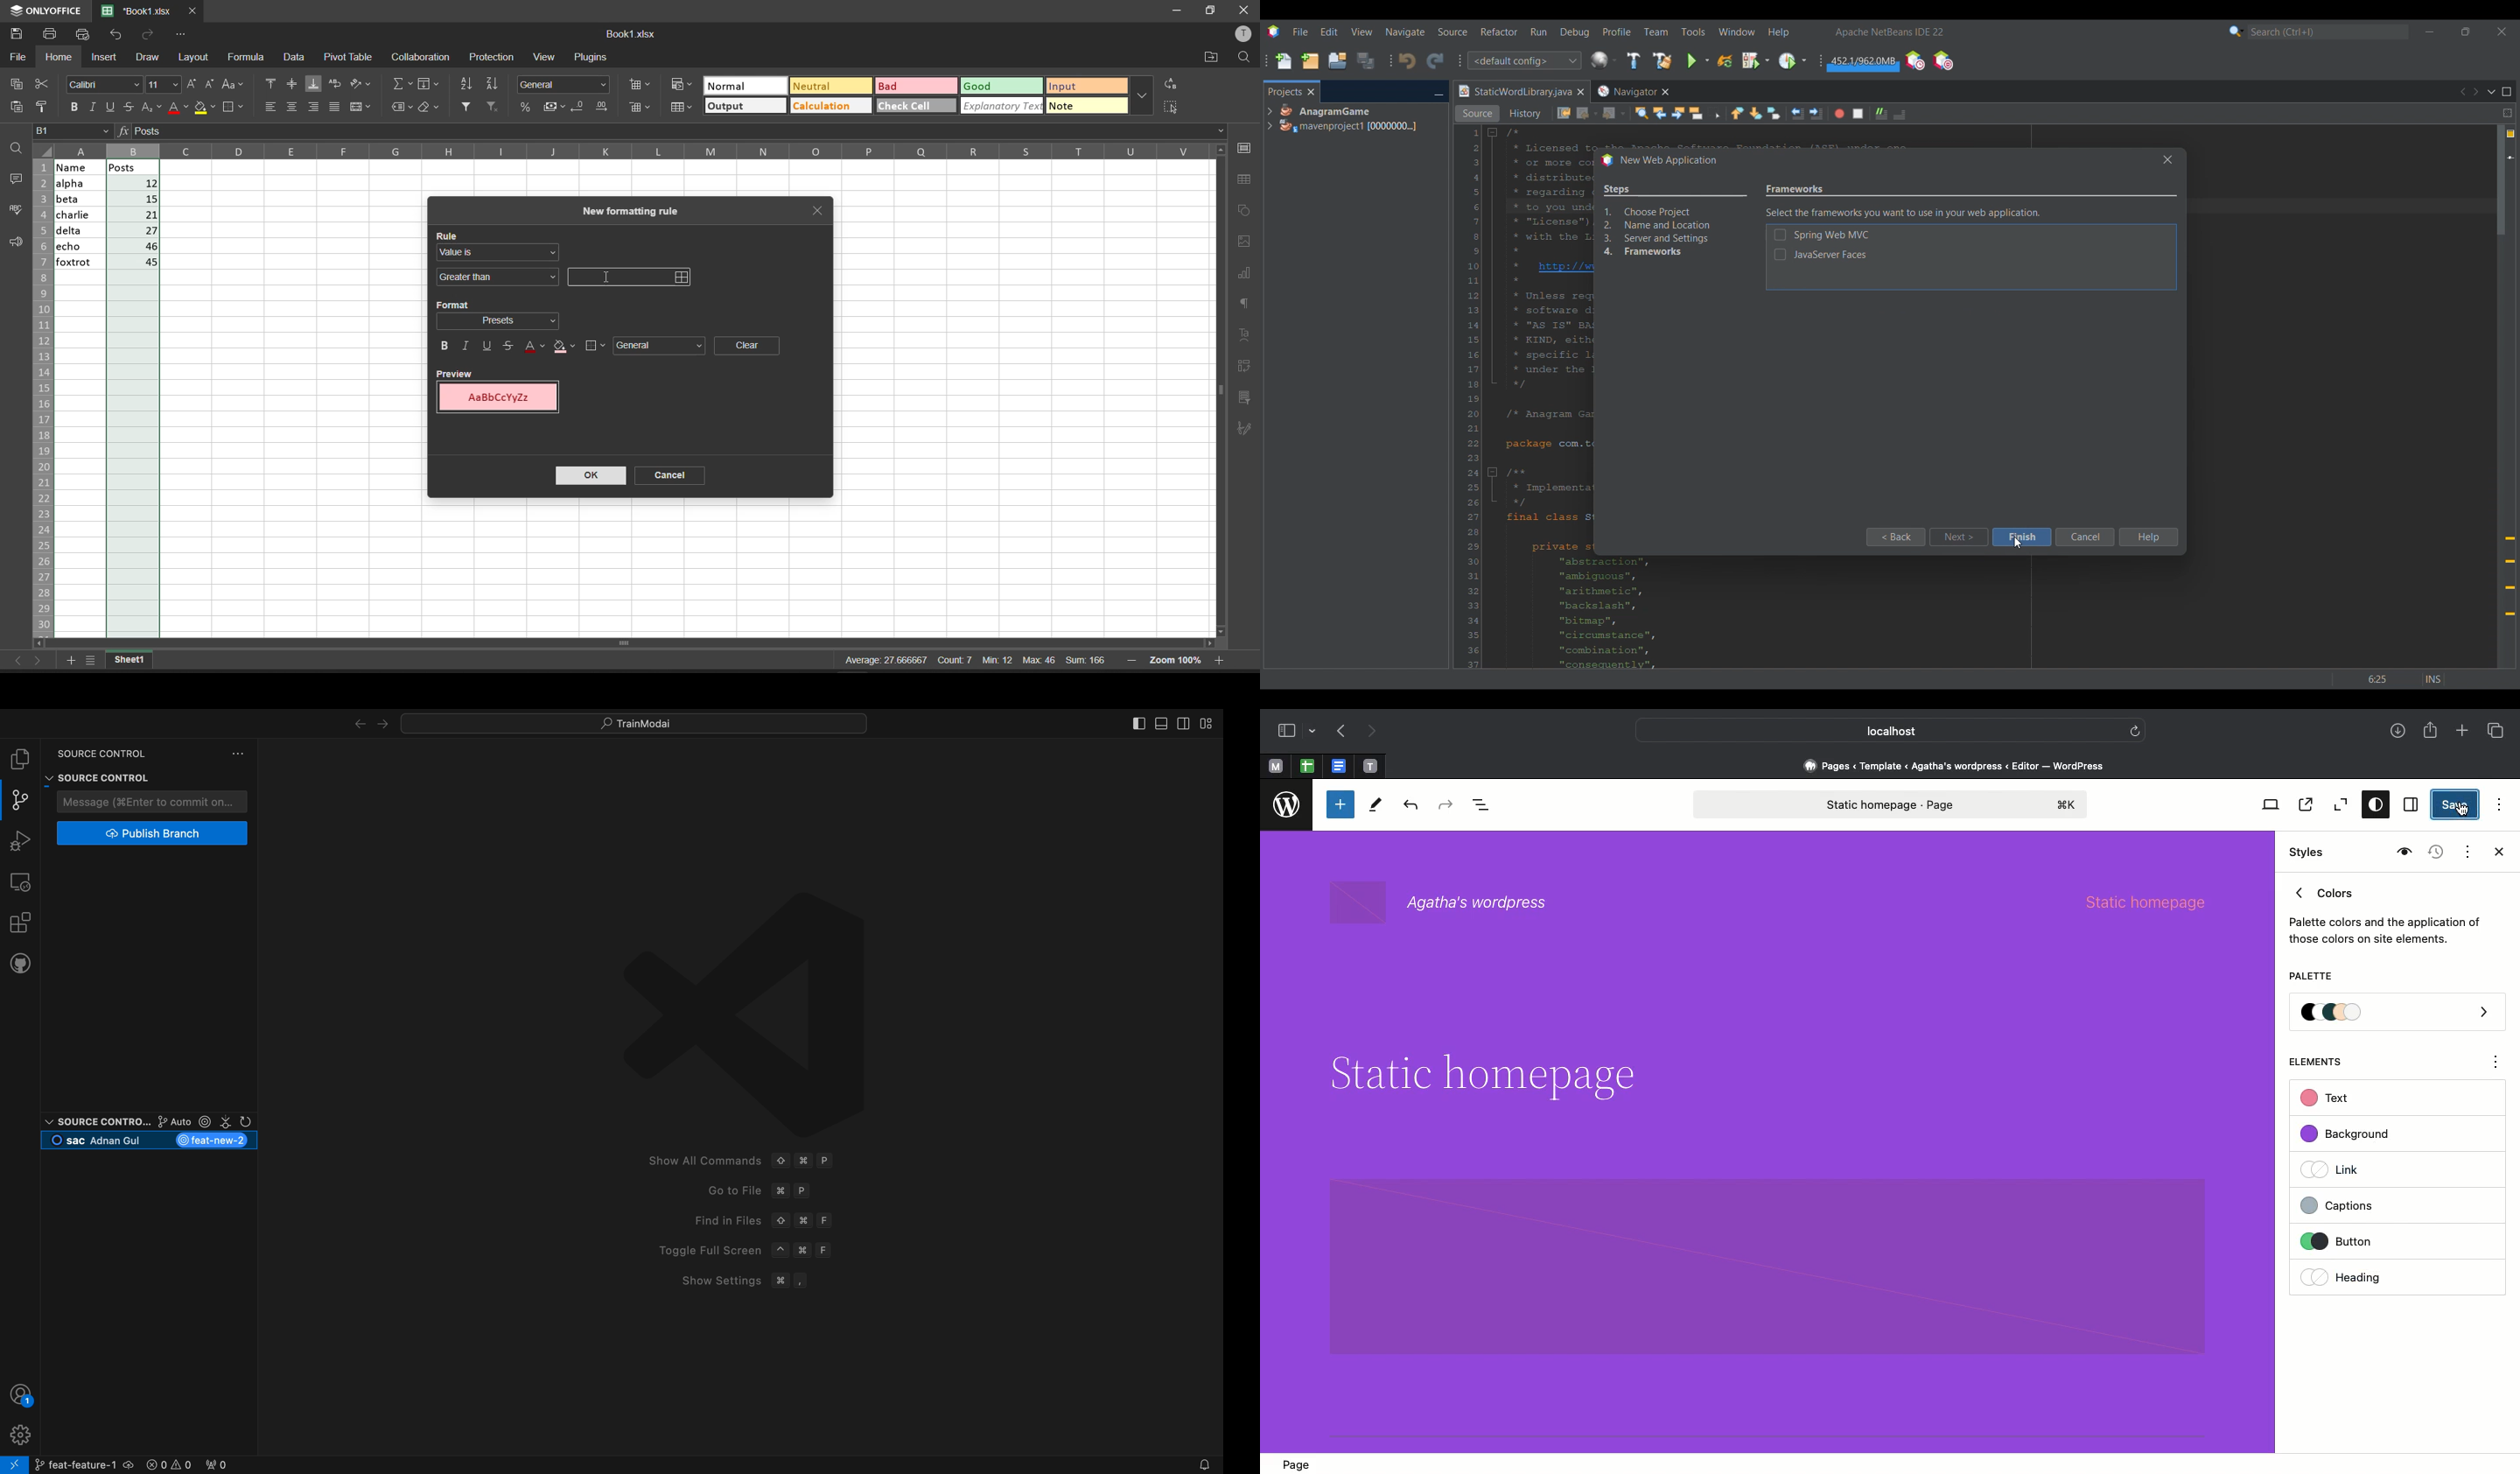 Image resolution: width=2520 pixels, height=1484 pixels. What do you see at coordinates (2368, 1203) in the screenshot?
I see `captions` at bounding box center [2368, 1203].